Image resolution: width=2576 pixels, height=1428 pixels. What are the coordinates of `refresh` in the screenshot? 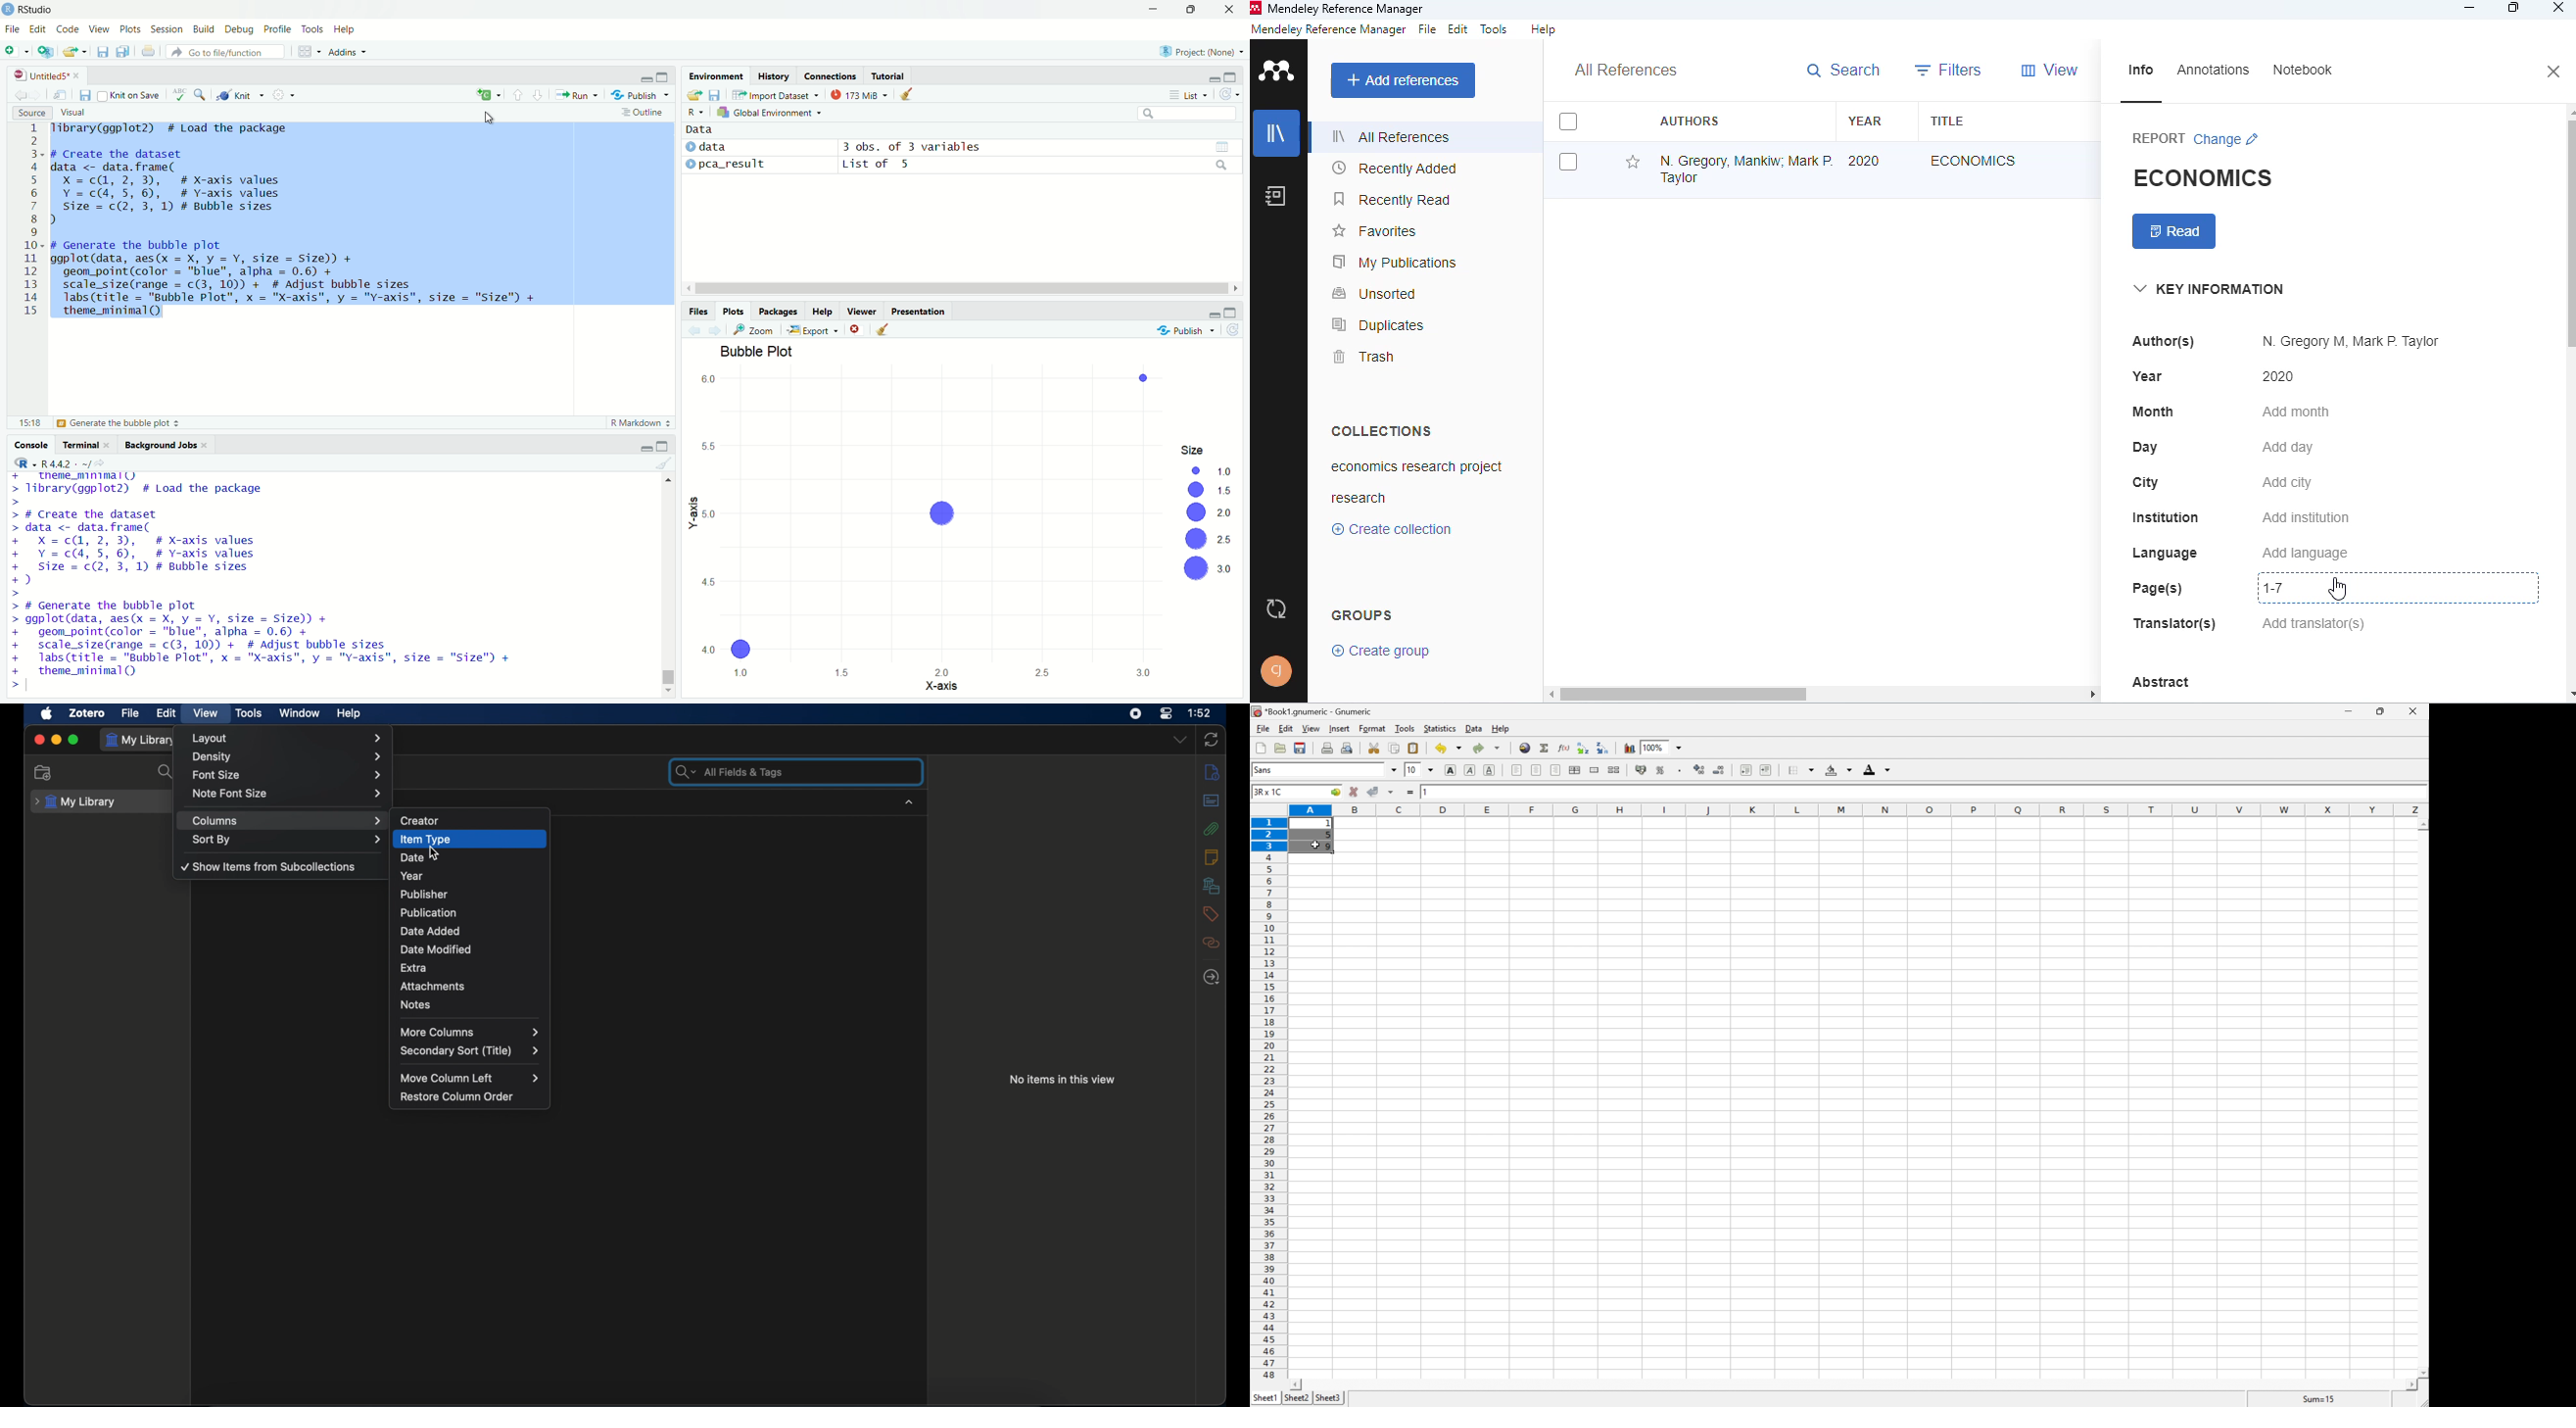 It's located at (1237, 330).